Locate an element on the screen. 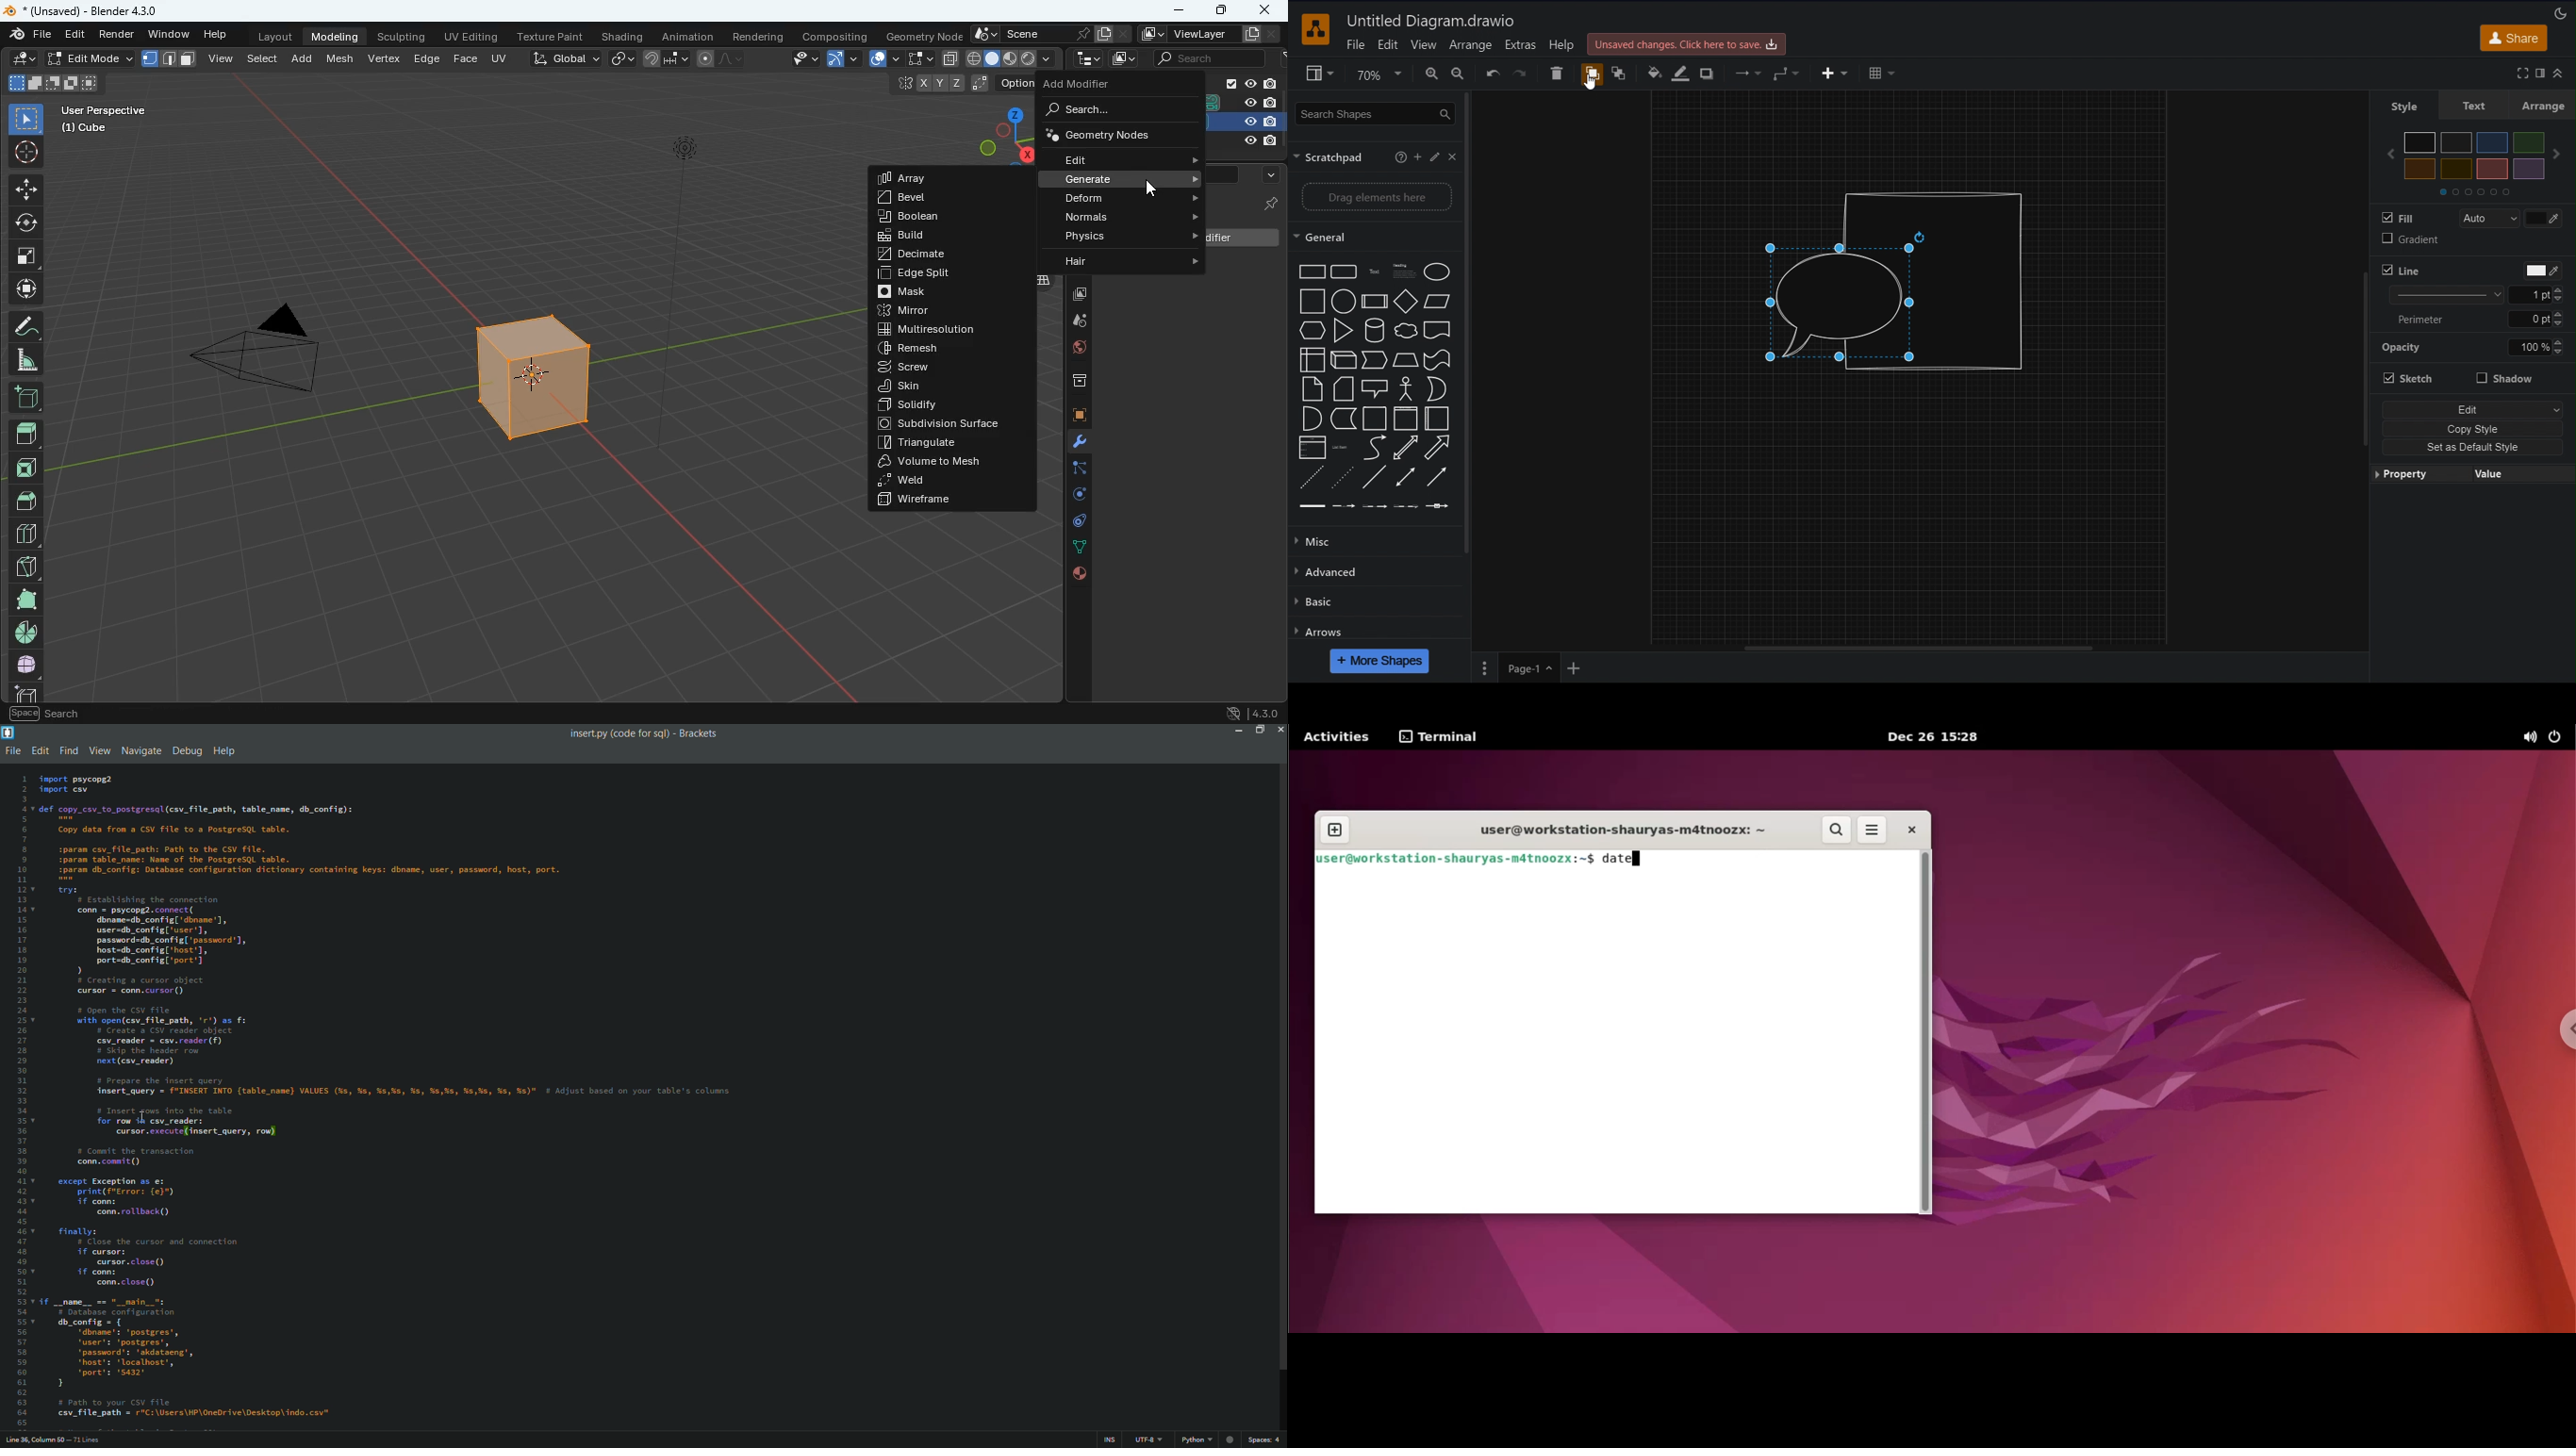 This screenshot has height=1456, width=2576. Gradient is located at coordinates (2411, 239).